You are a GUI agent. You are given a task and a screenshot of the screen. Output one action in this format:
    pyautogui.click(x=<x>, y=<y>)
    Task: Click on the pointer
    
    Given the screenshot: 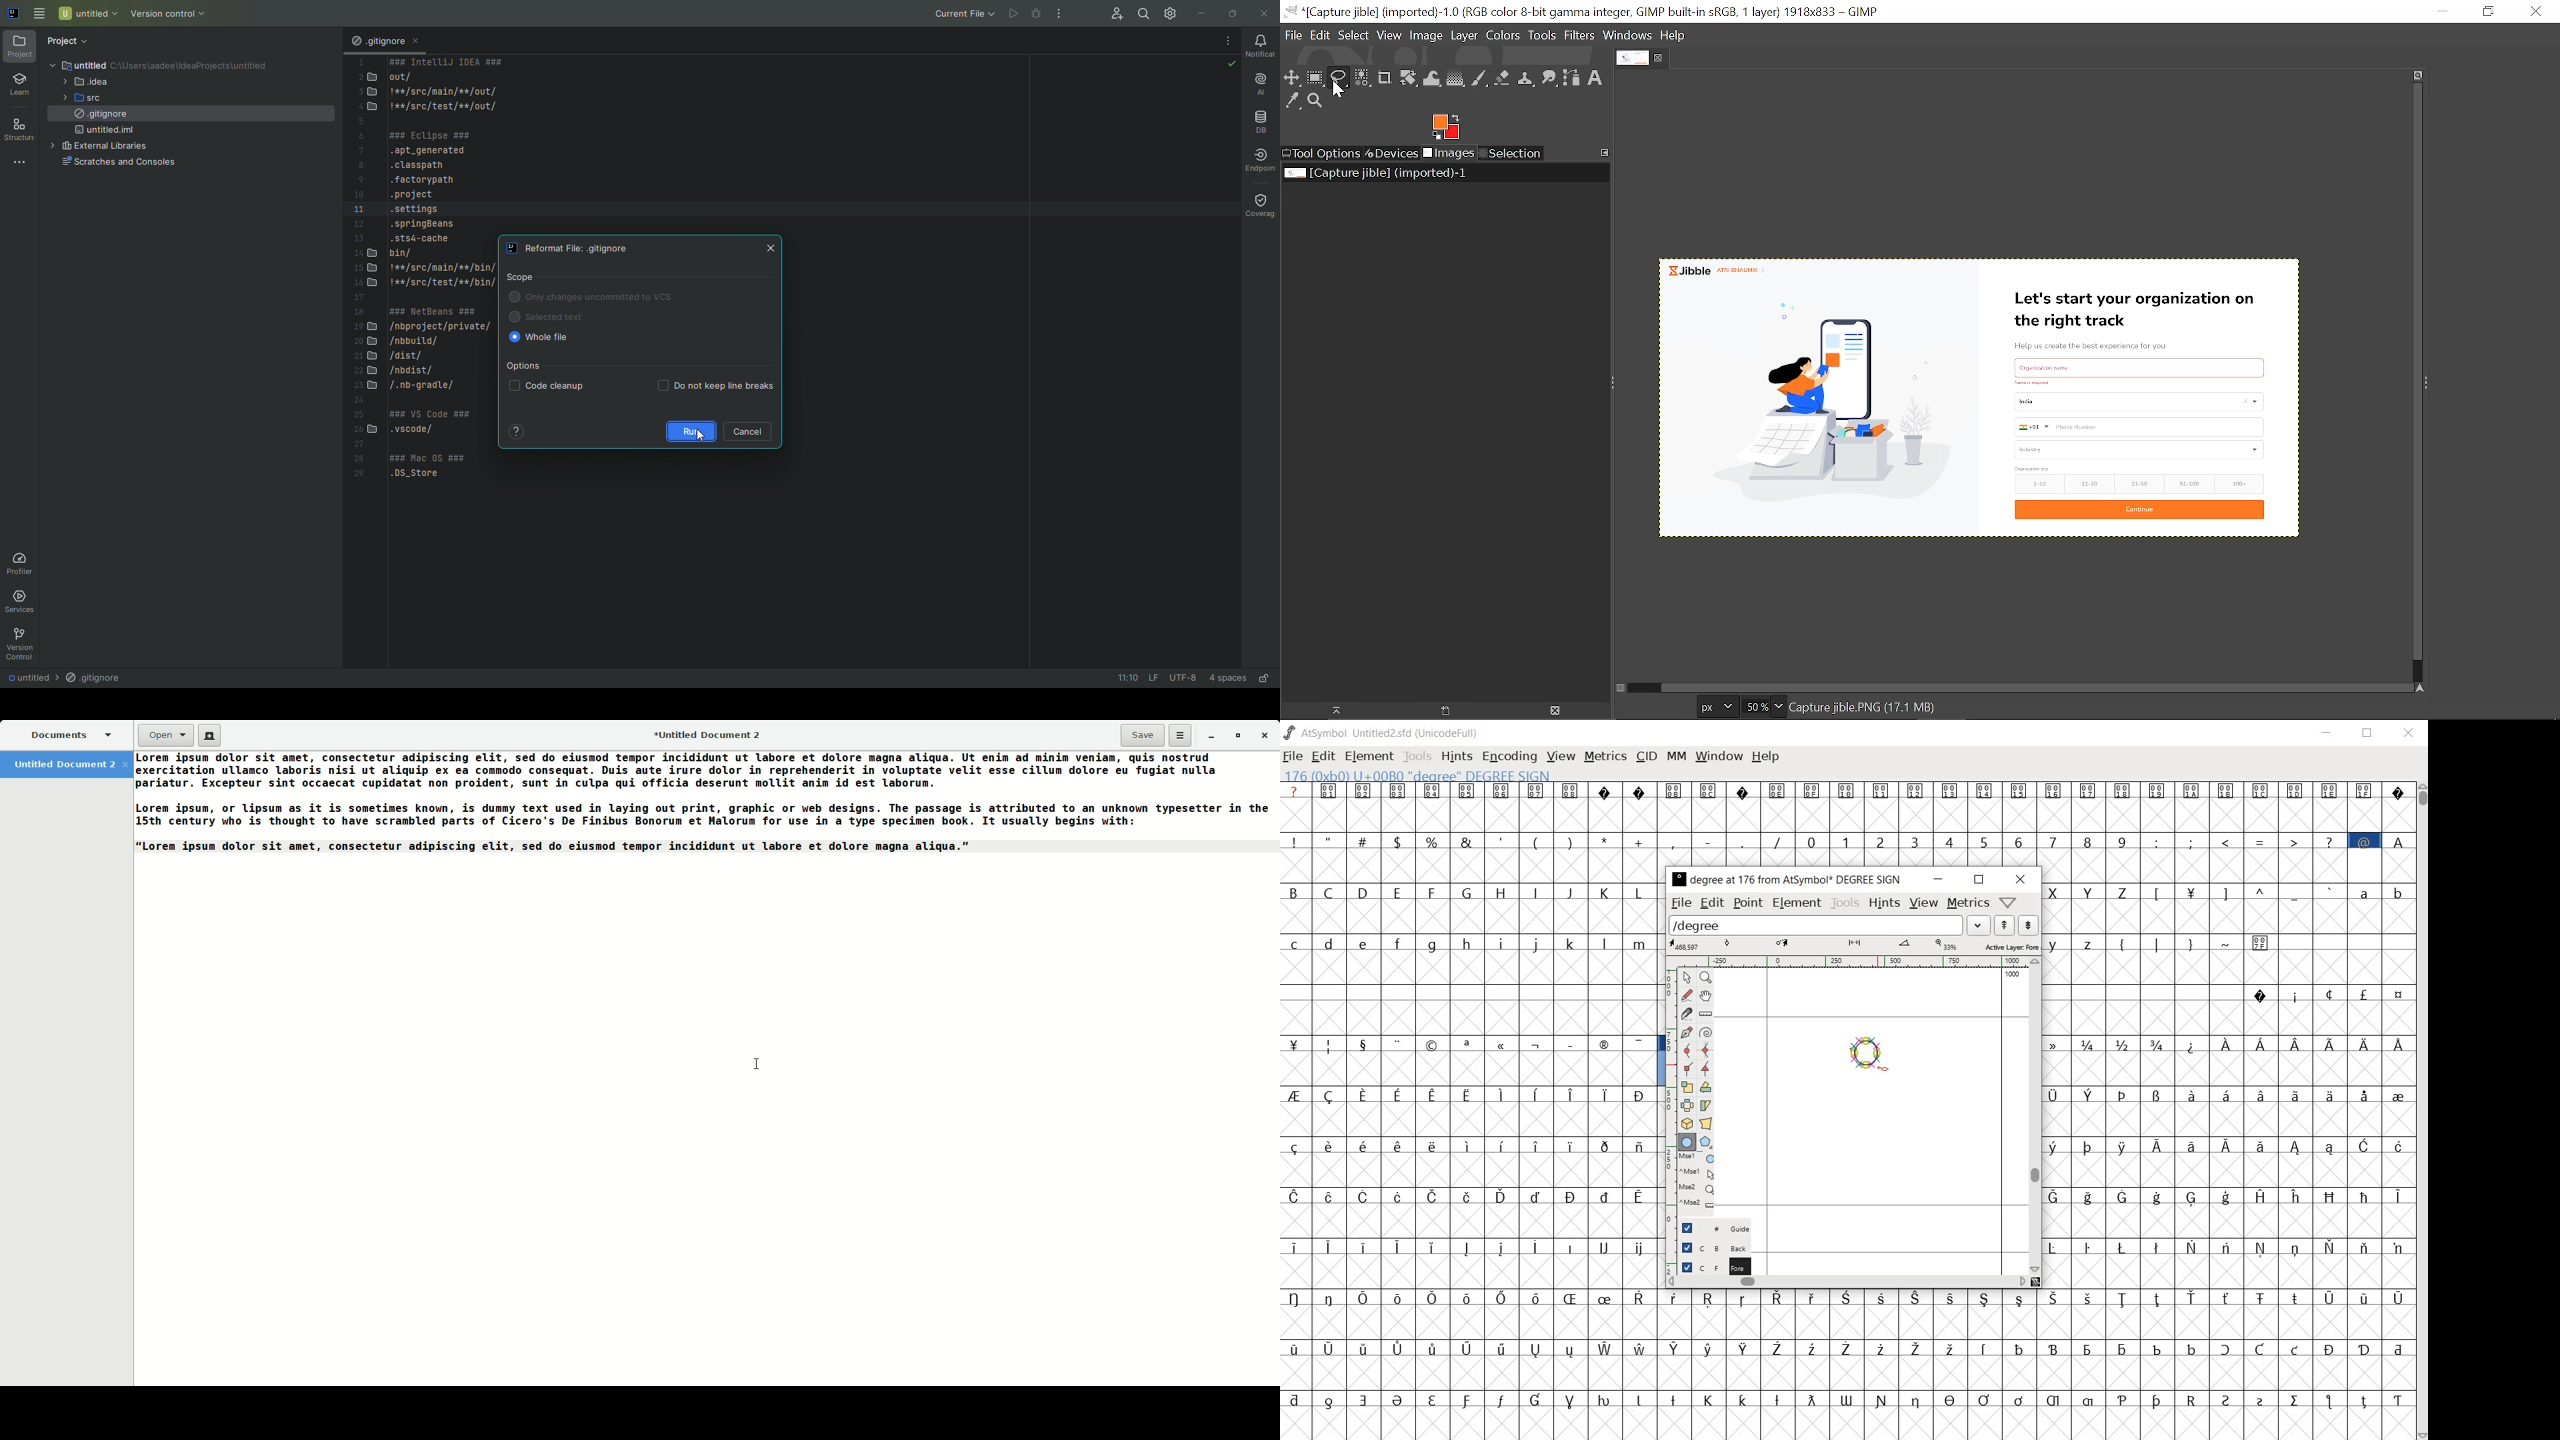 What is the action you would take?
    pyautogui.click(x=1686, y=977)
    